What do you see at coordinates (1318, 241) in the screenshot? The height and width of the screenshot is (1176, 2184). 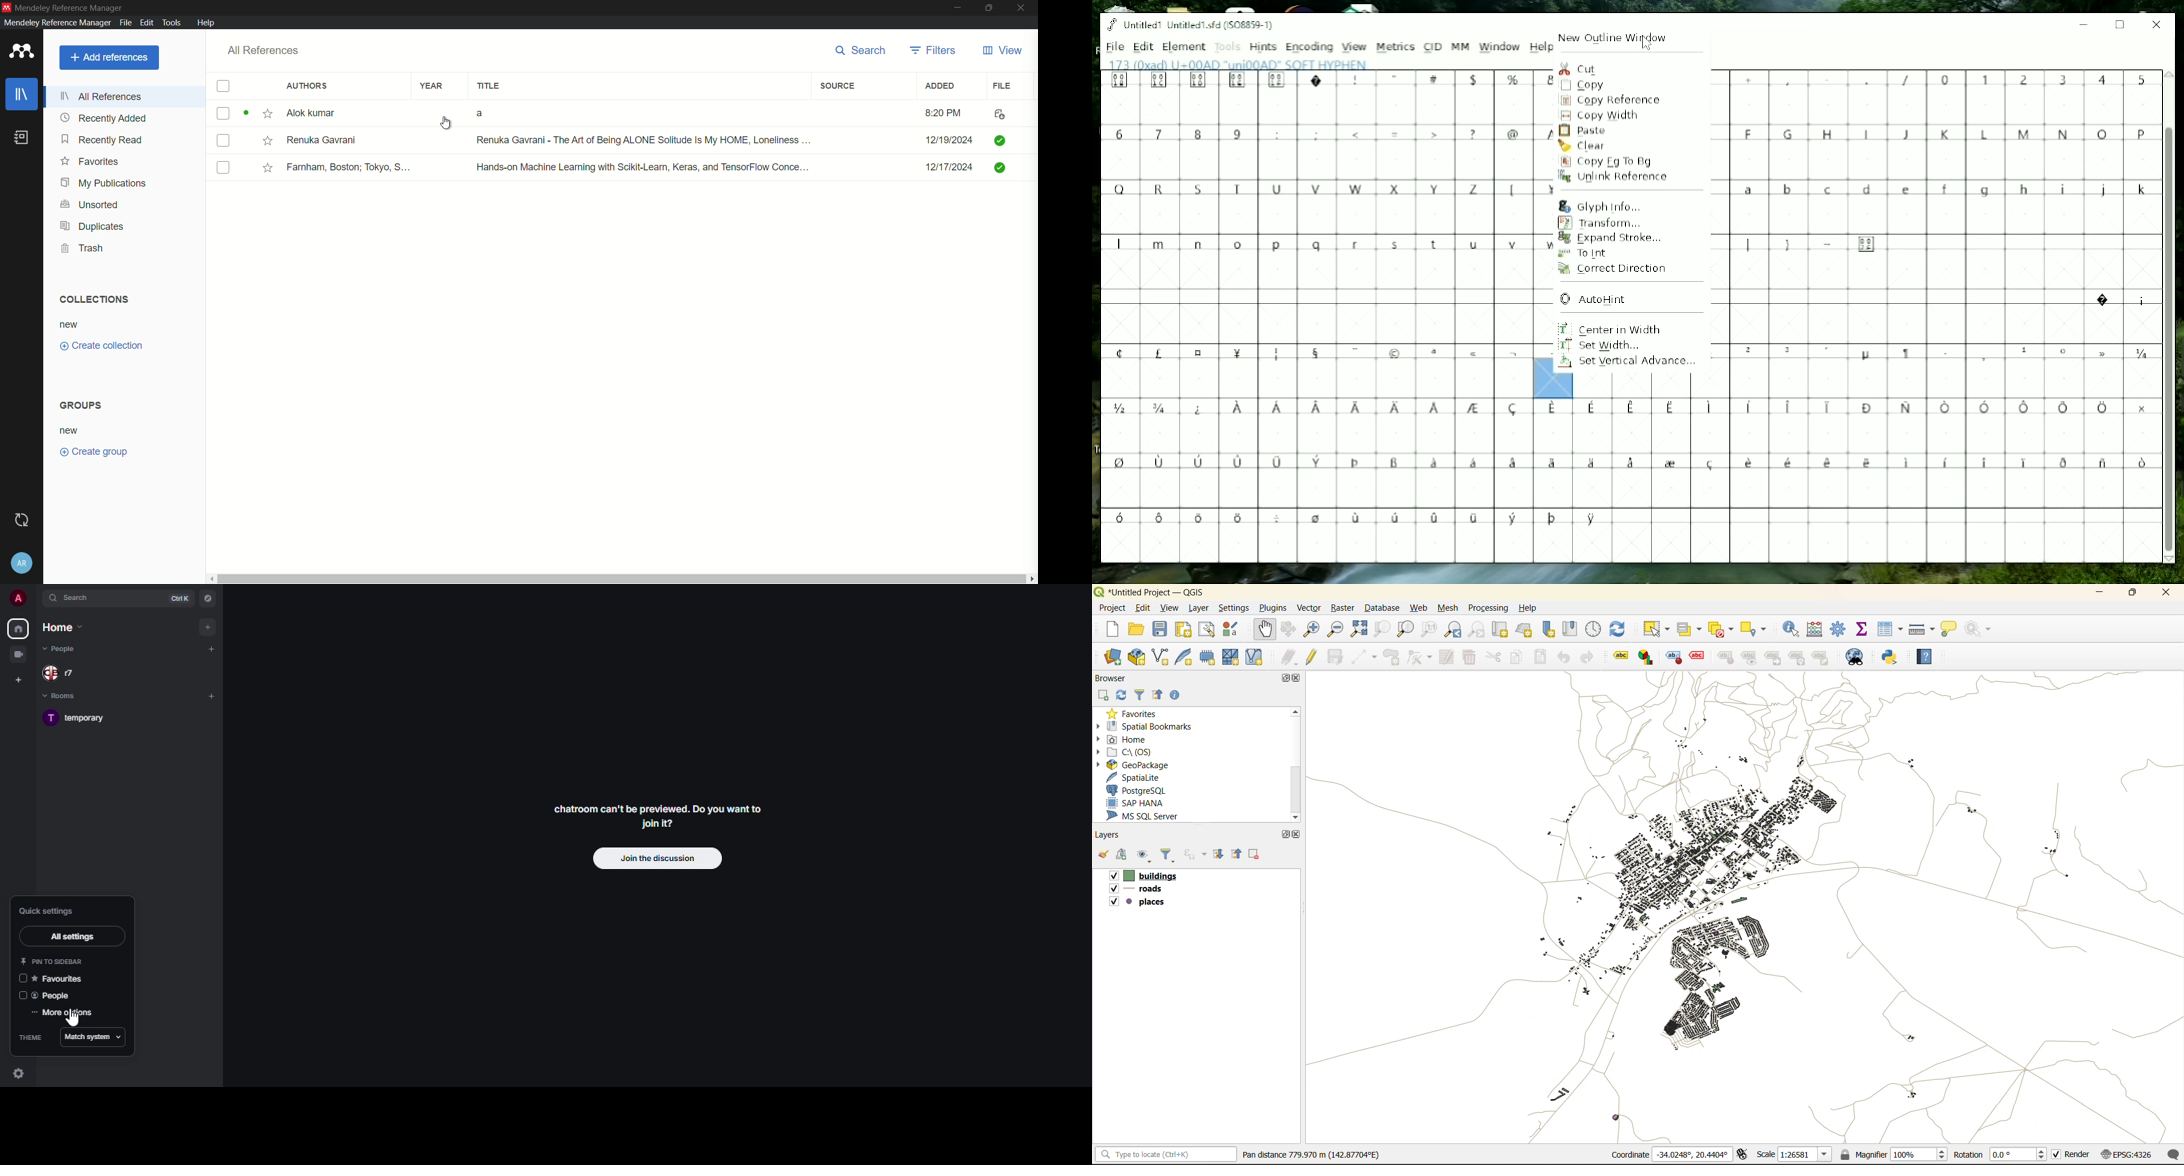 I see `Small letters` at bounding box center [1318, 241].